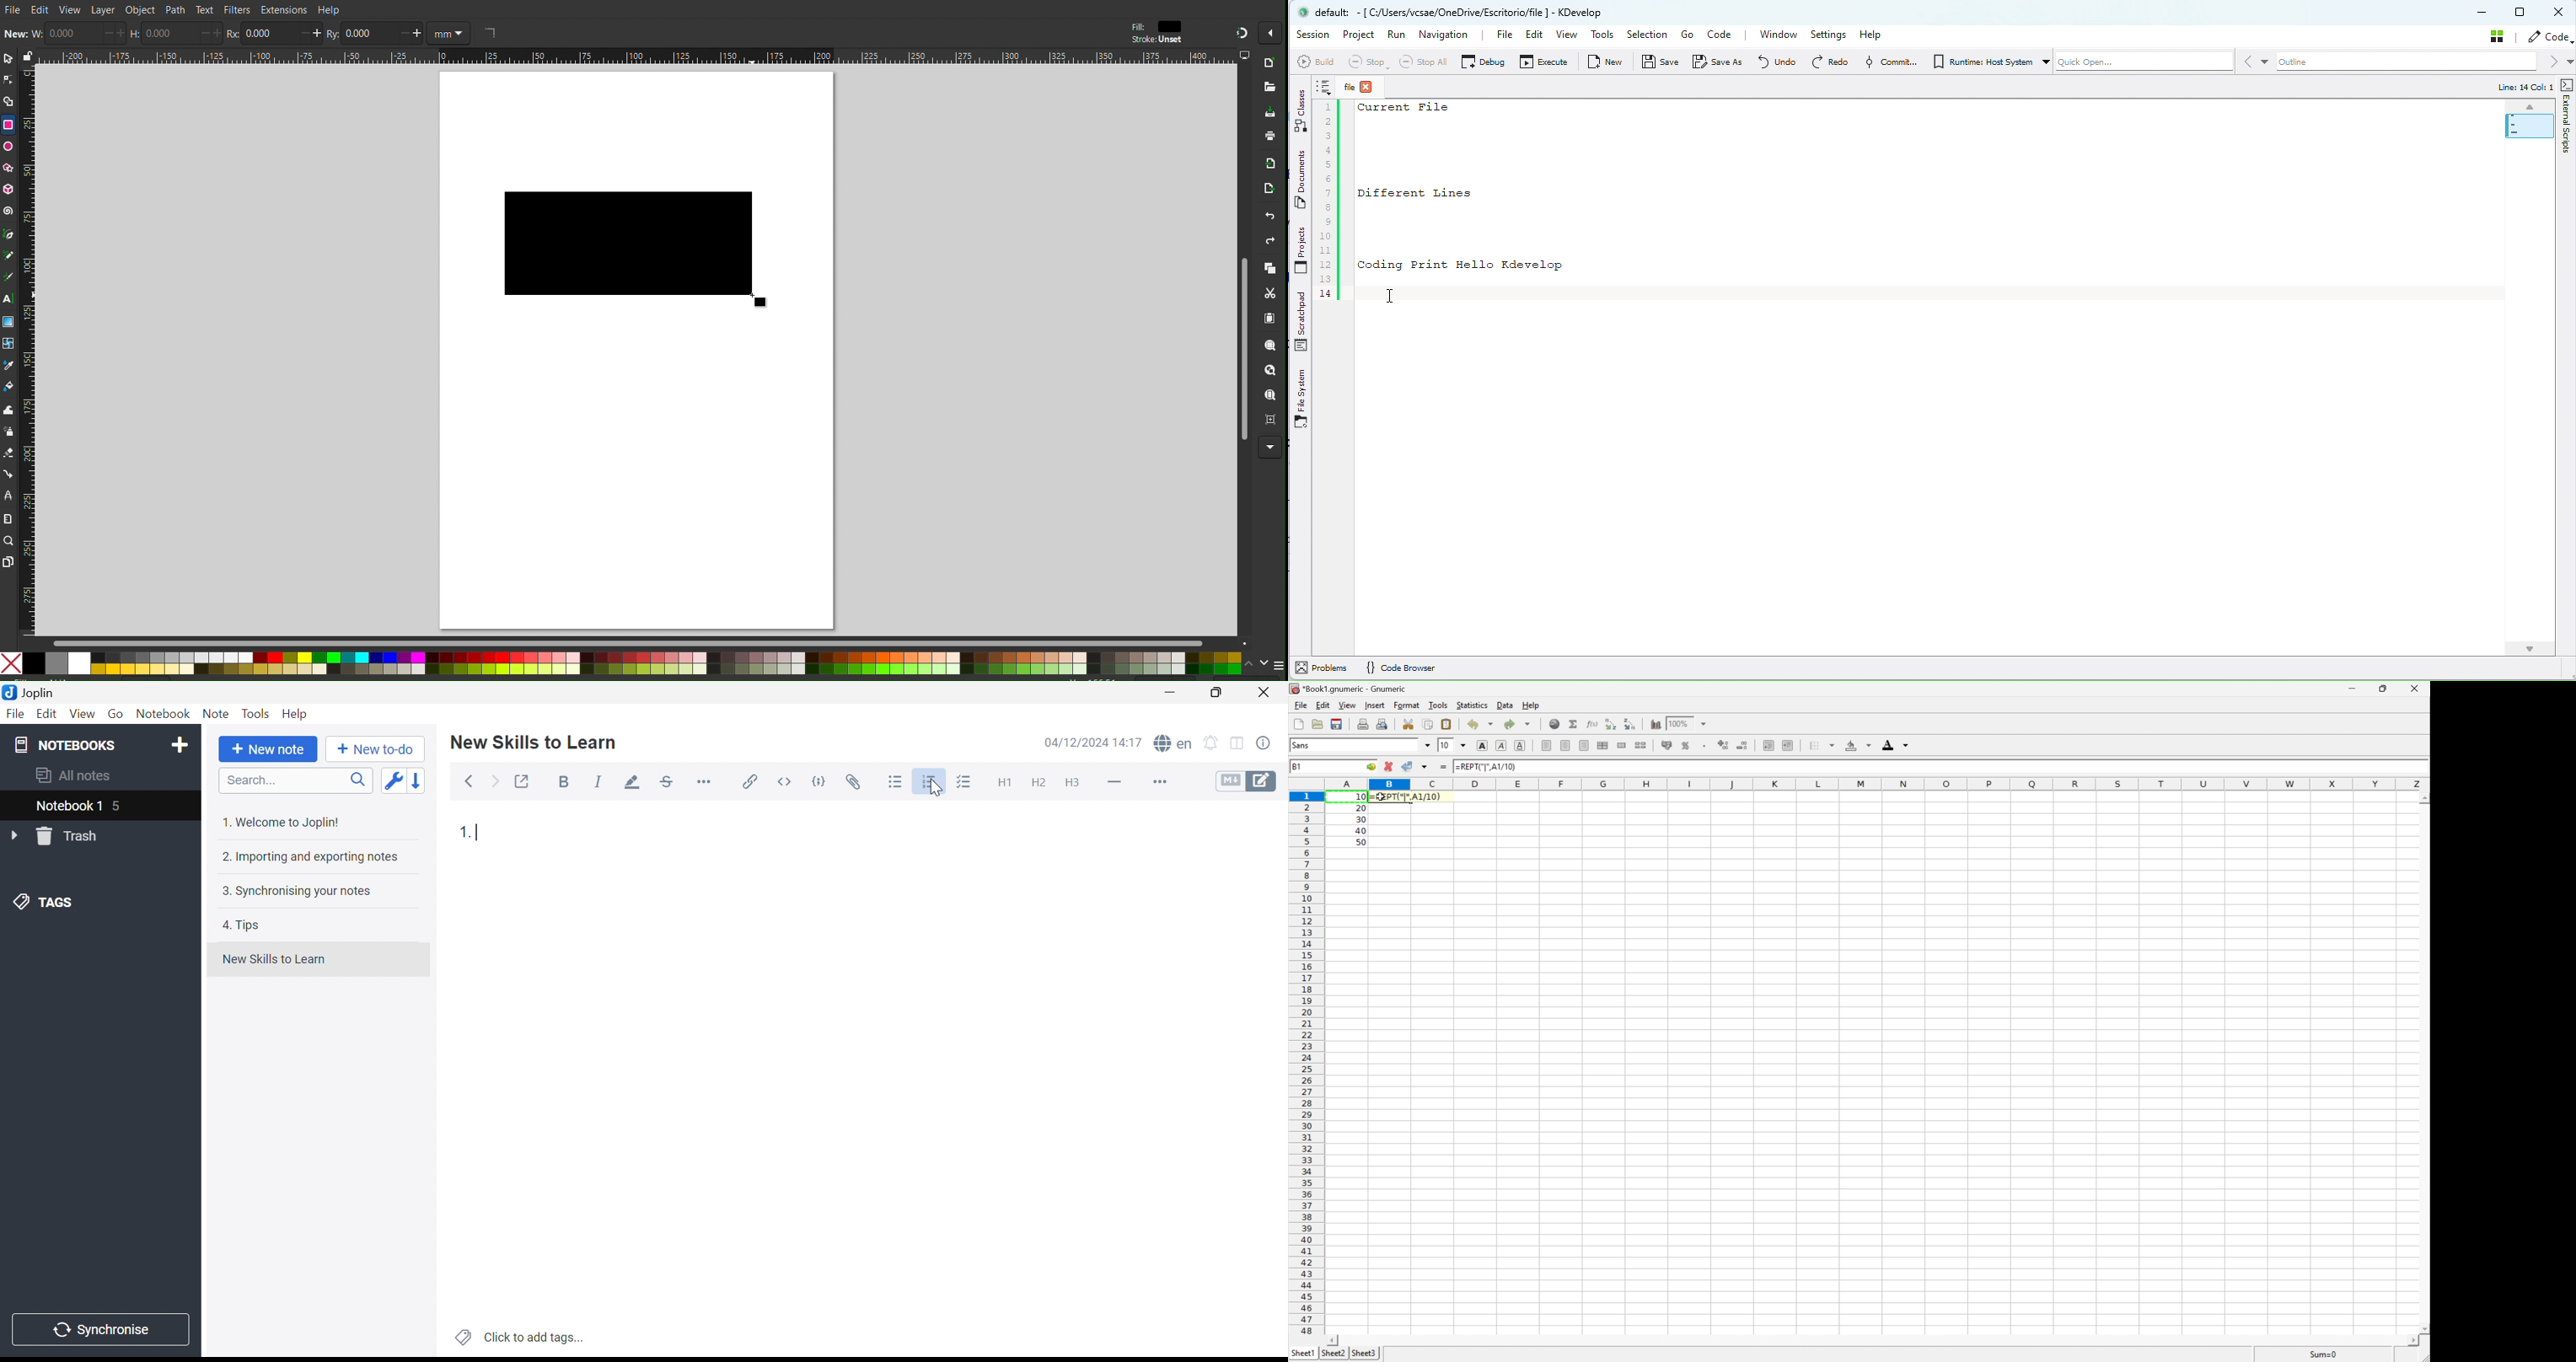 The height and width of the screenshot is (1372, 2576). I want to click on File, so click(11, 8).